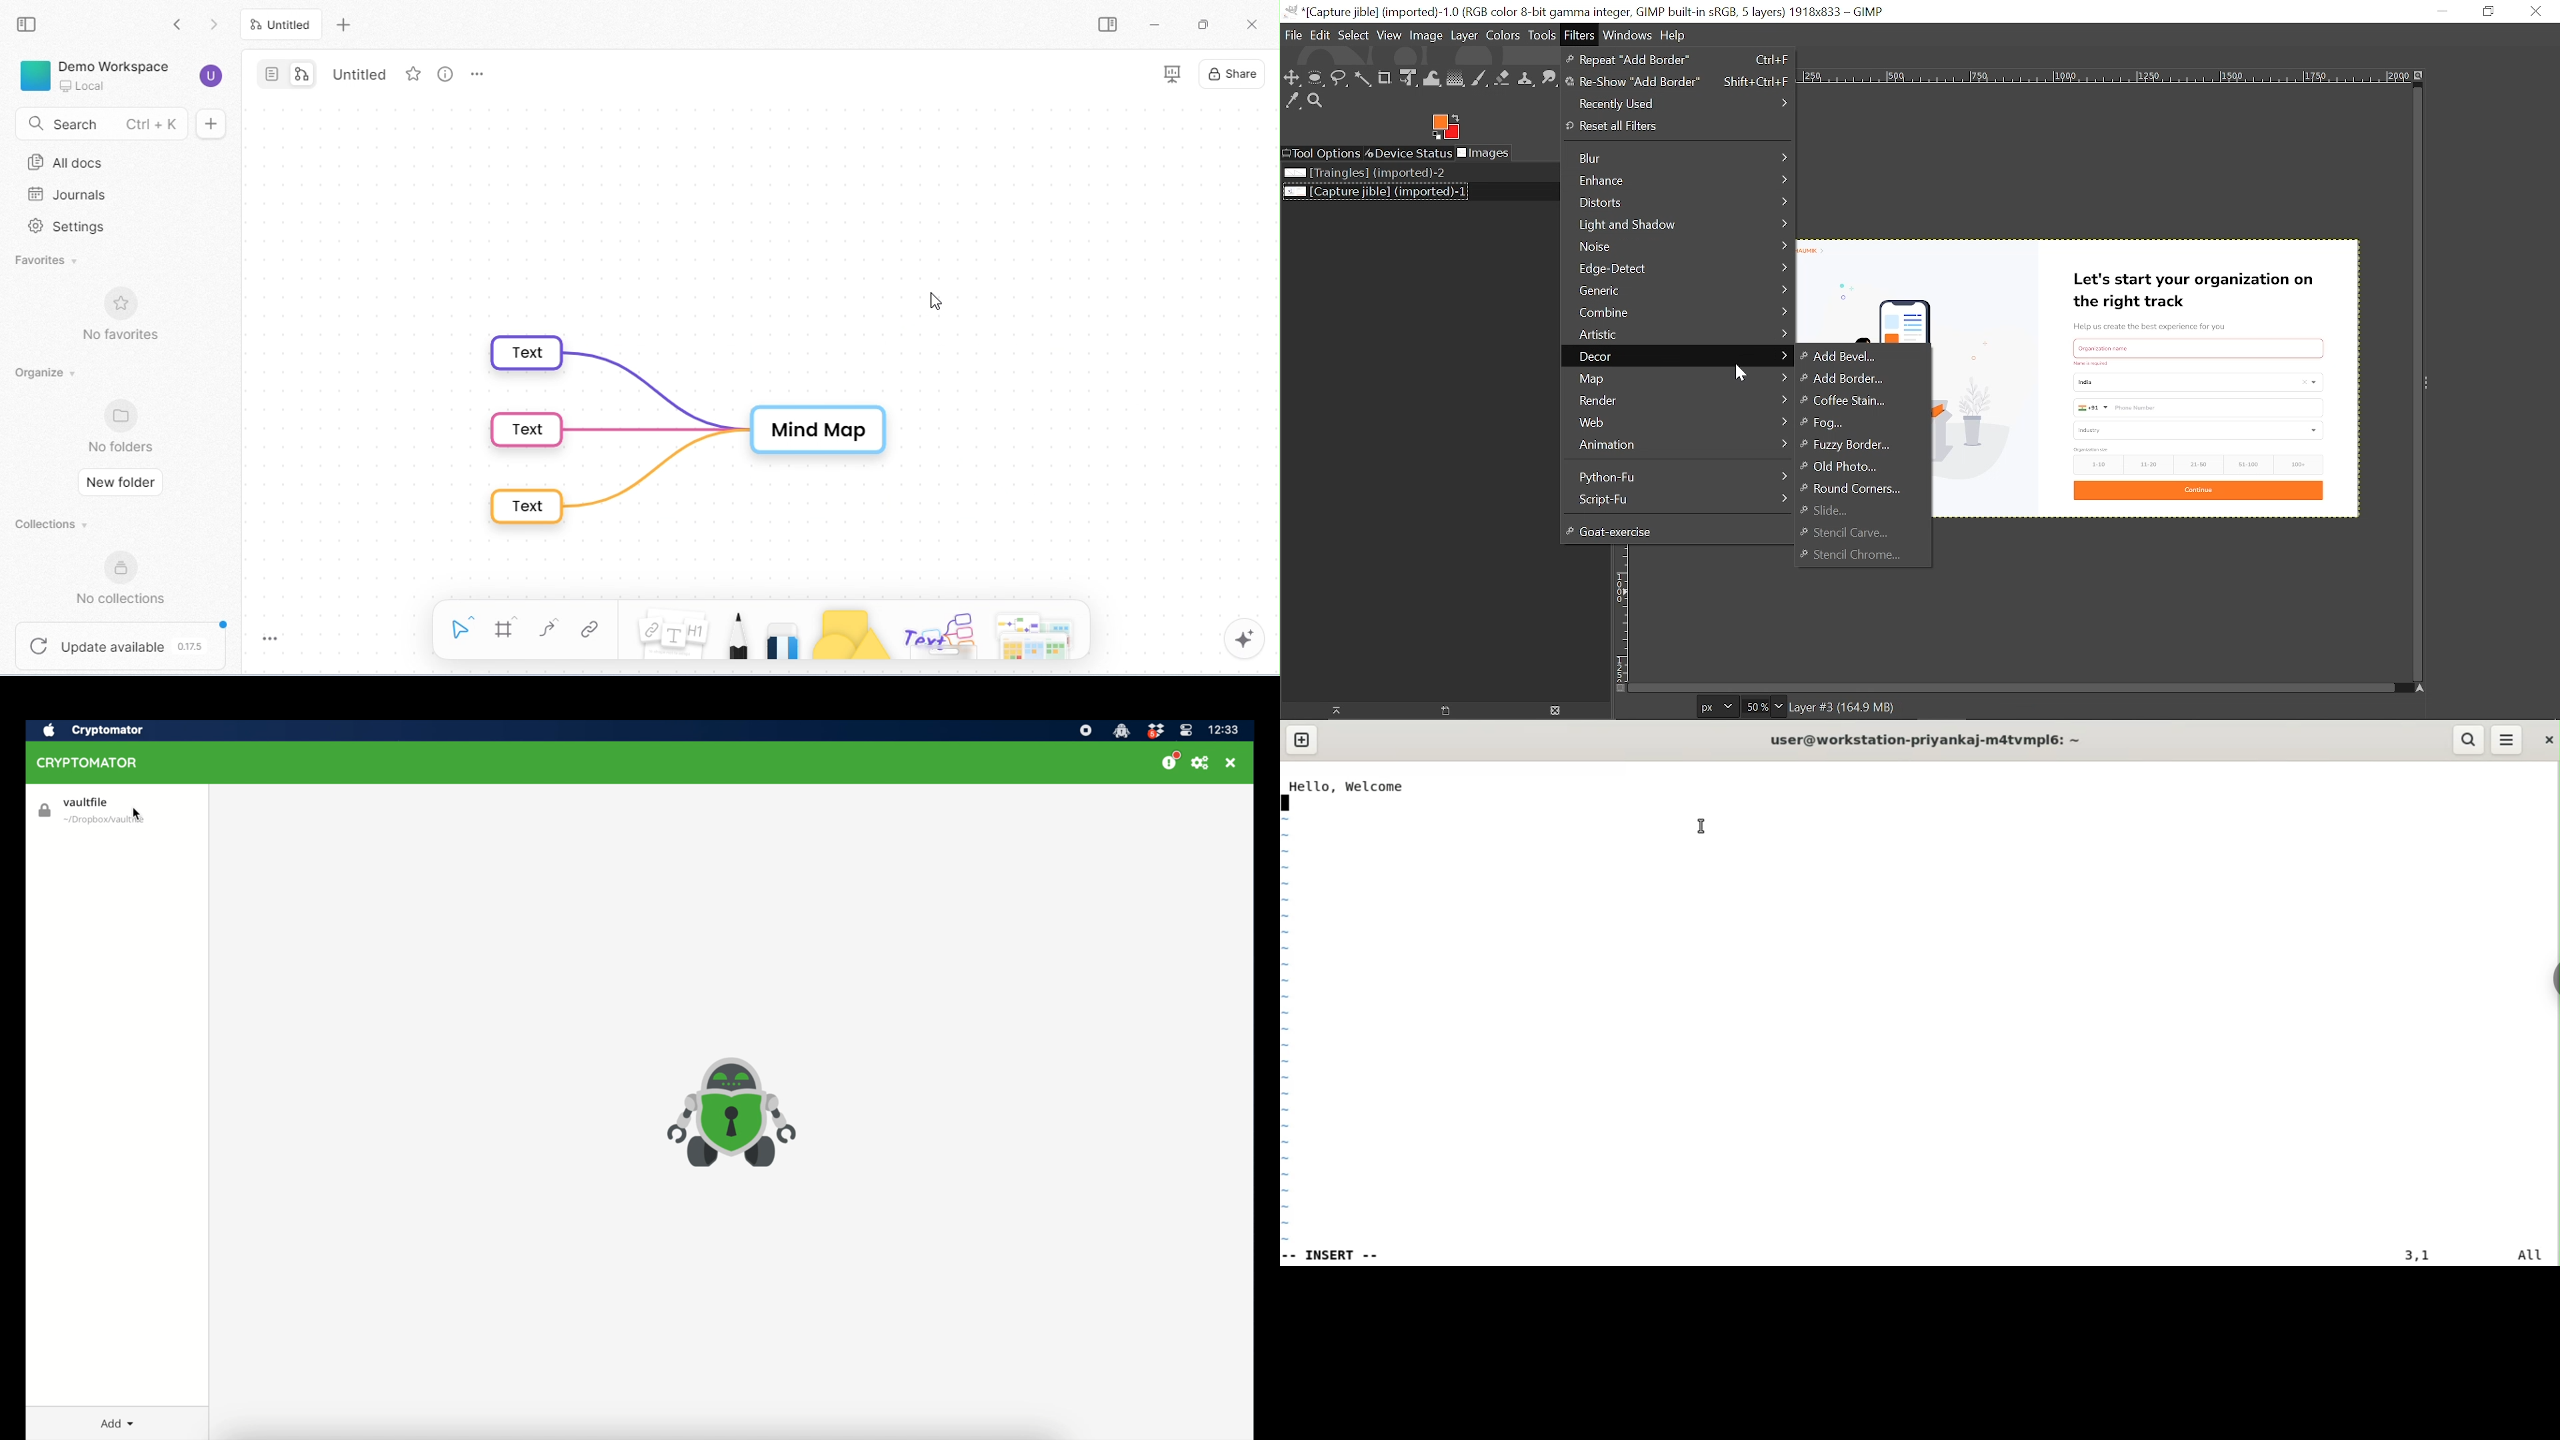 Image resolution: width=2576 pixels, height=1456 pixels. What do you see at coordinates (2201, 491) in the screenshot?
I see `Continue` at bounding box center [2201, 491].